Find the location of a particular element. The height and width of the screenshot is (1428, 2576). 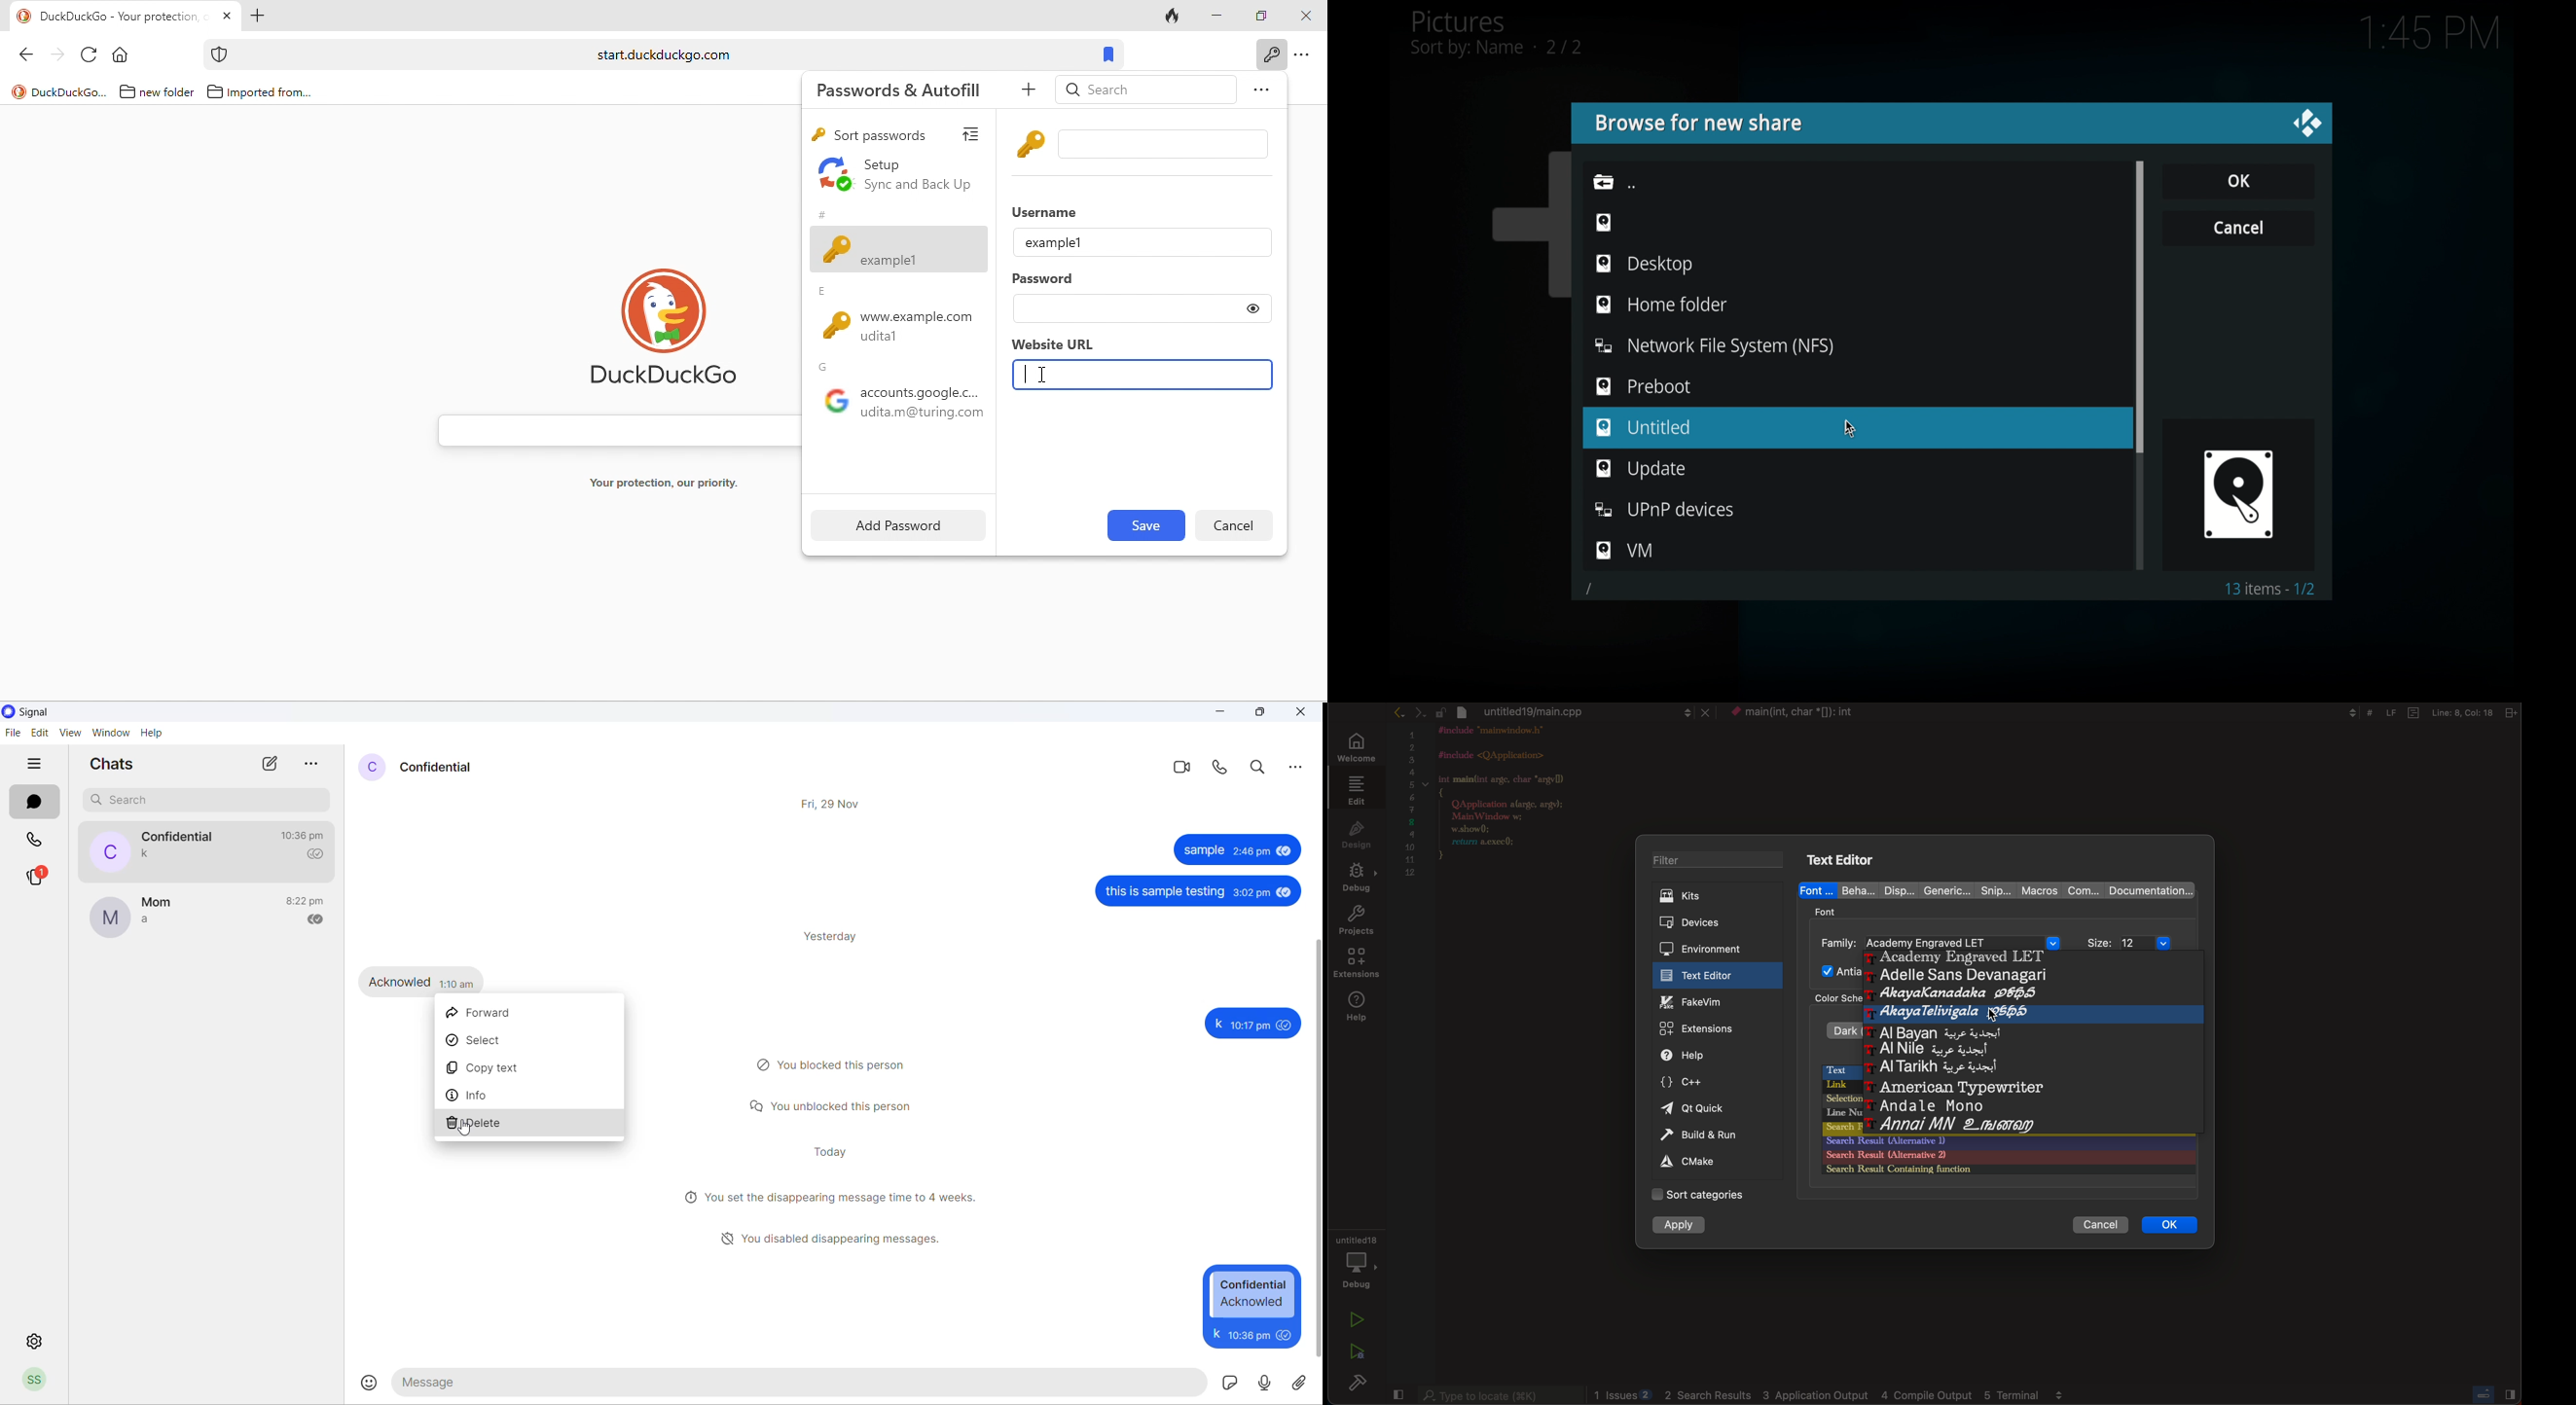

start.duckduckgo.com is located at coordinates (662, 54).